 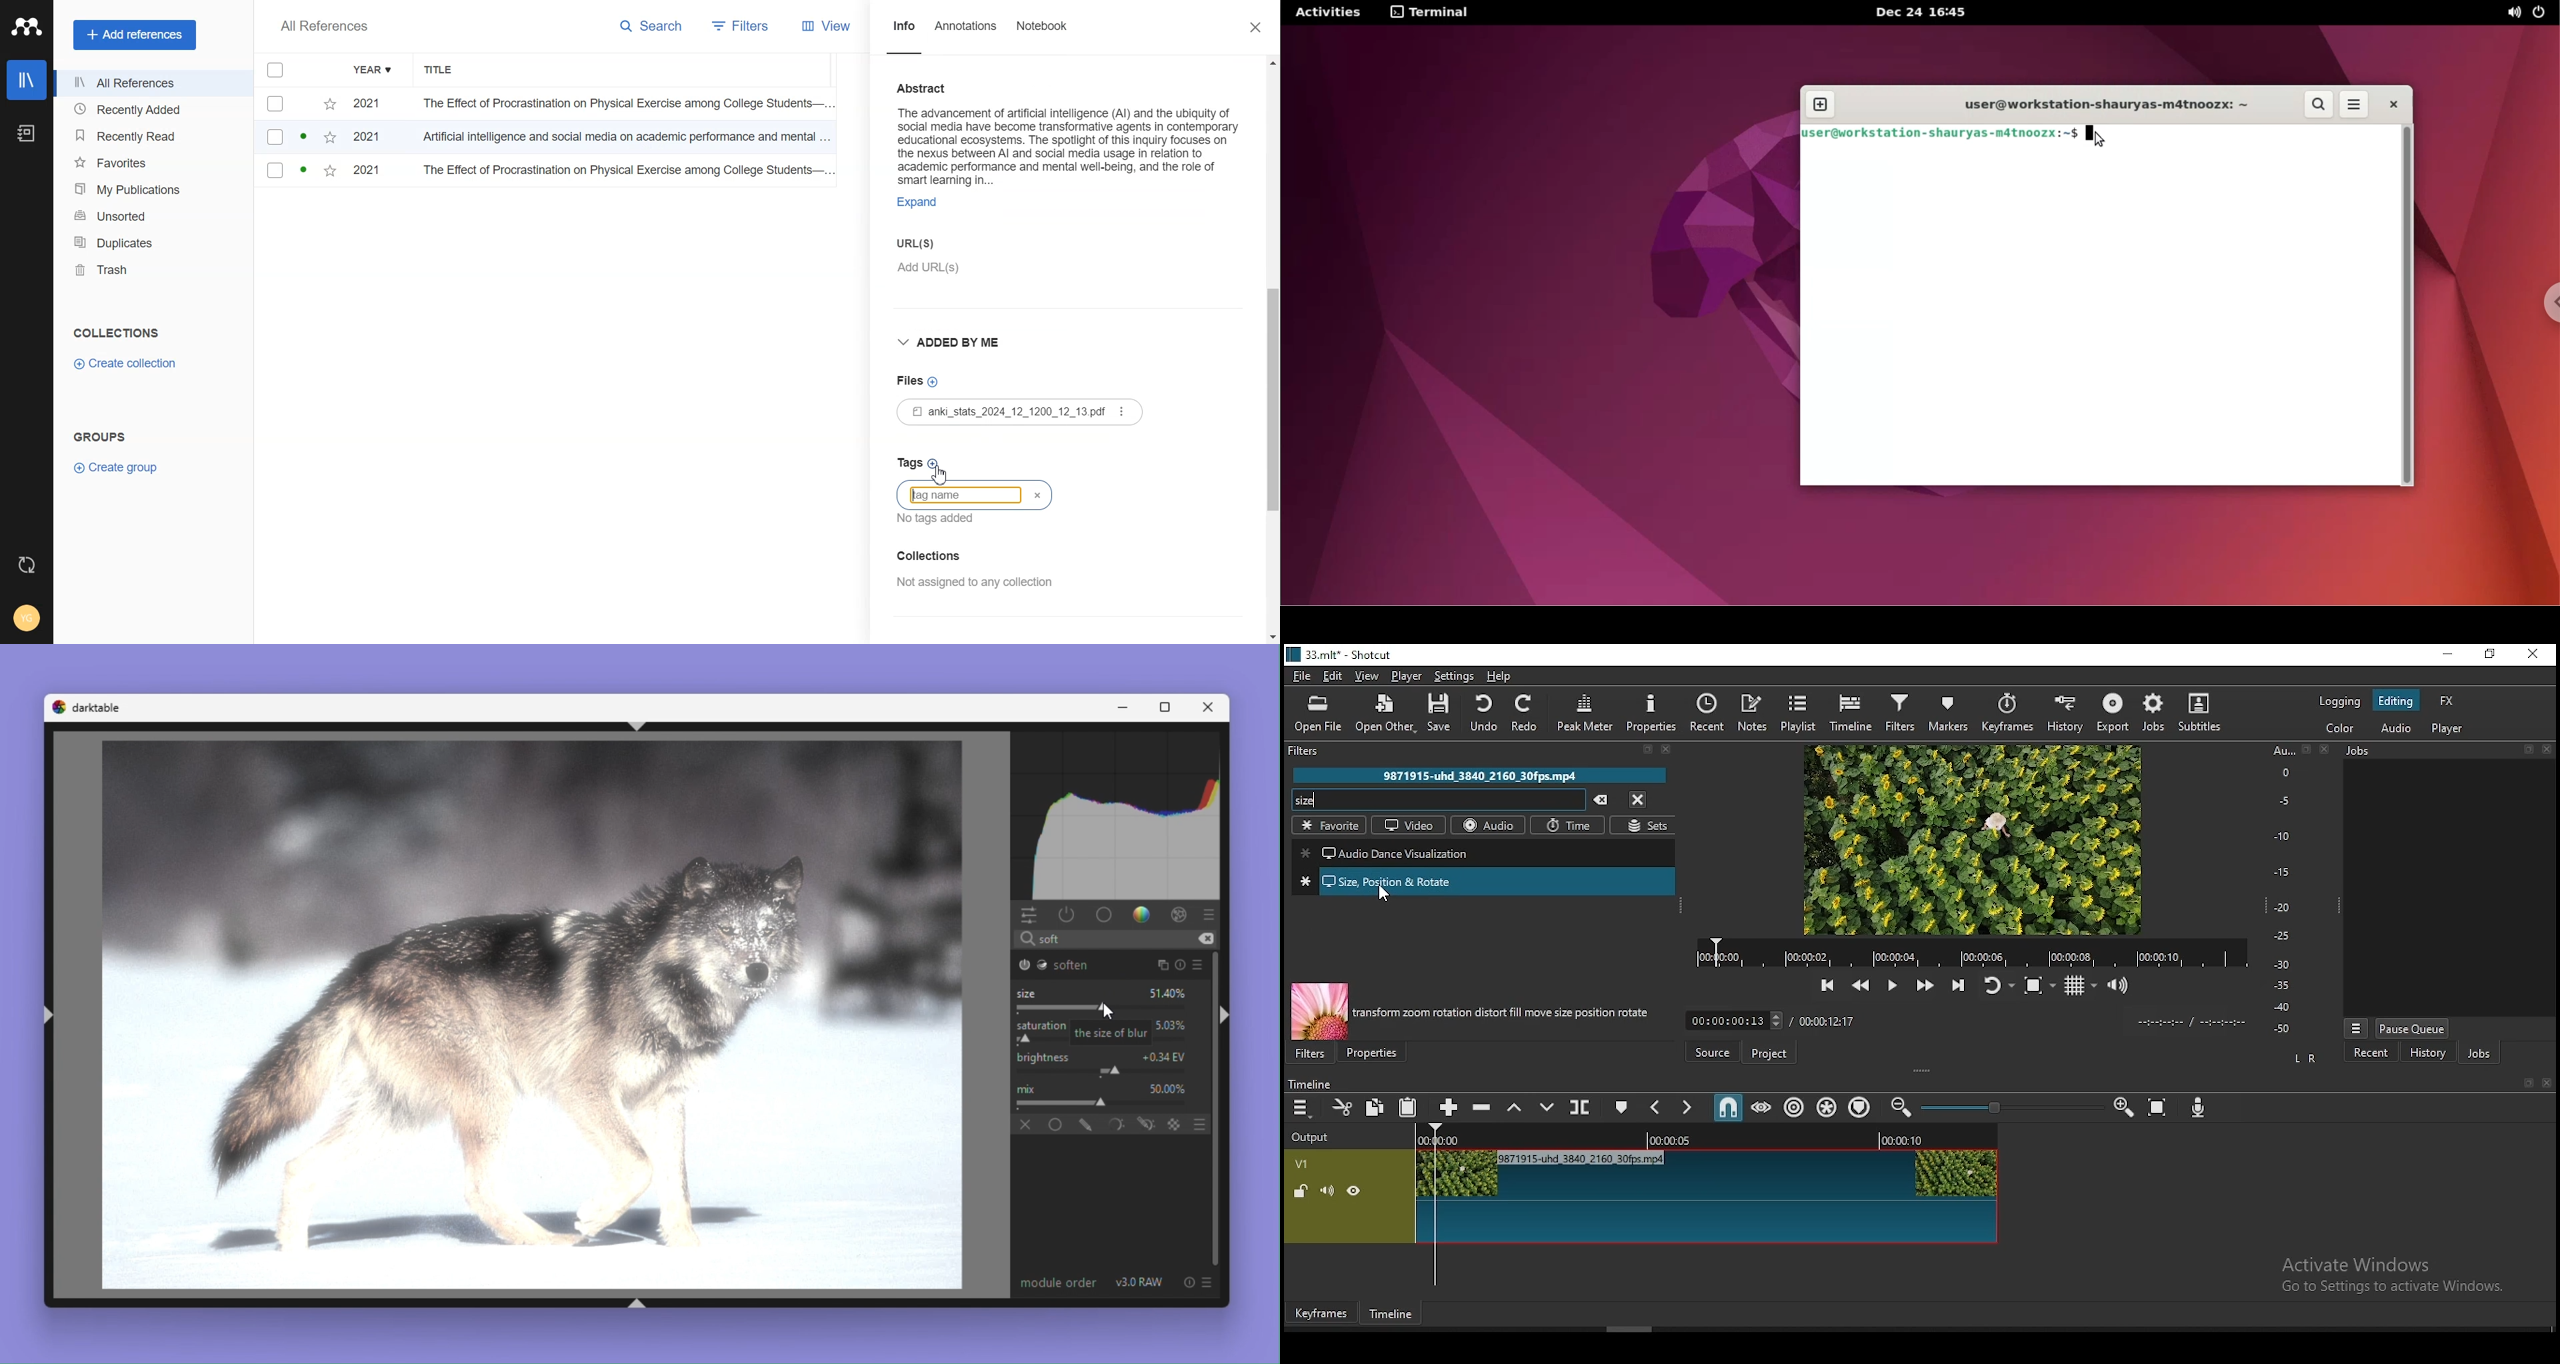 I want to click on Create group, so click(x=115, y=467).